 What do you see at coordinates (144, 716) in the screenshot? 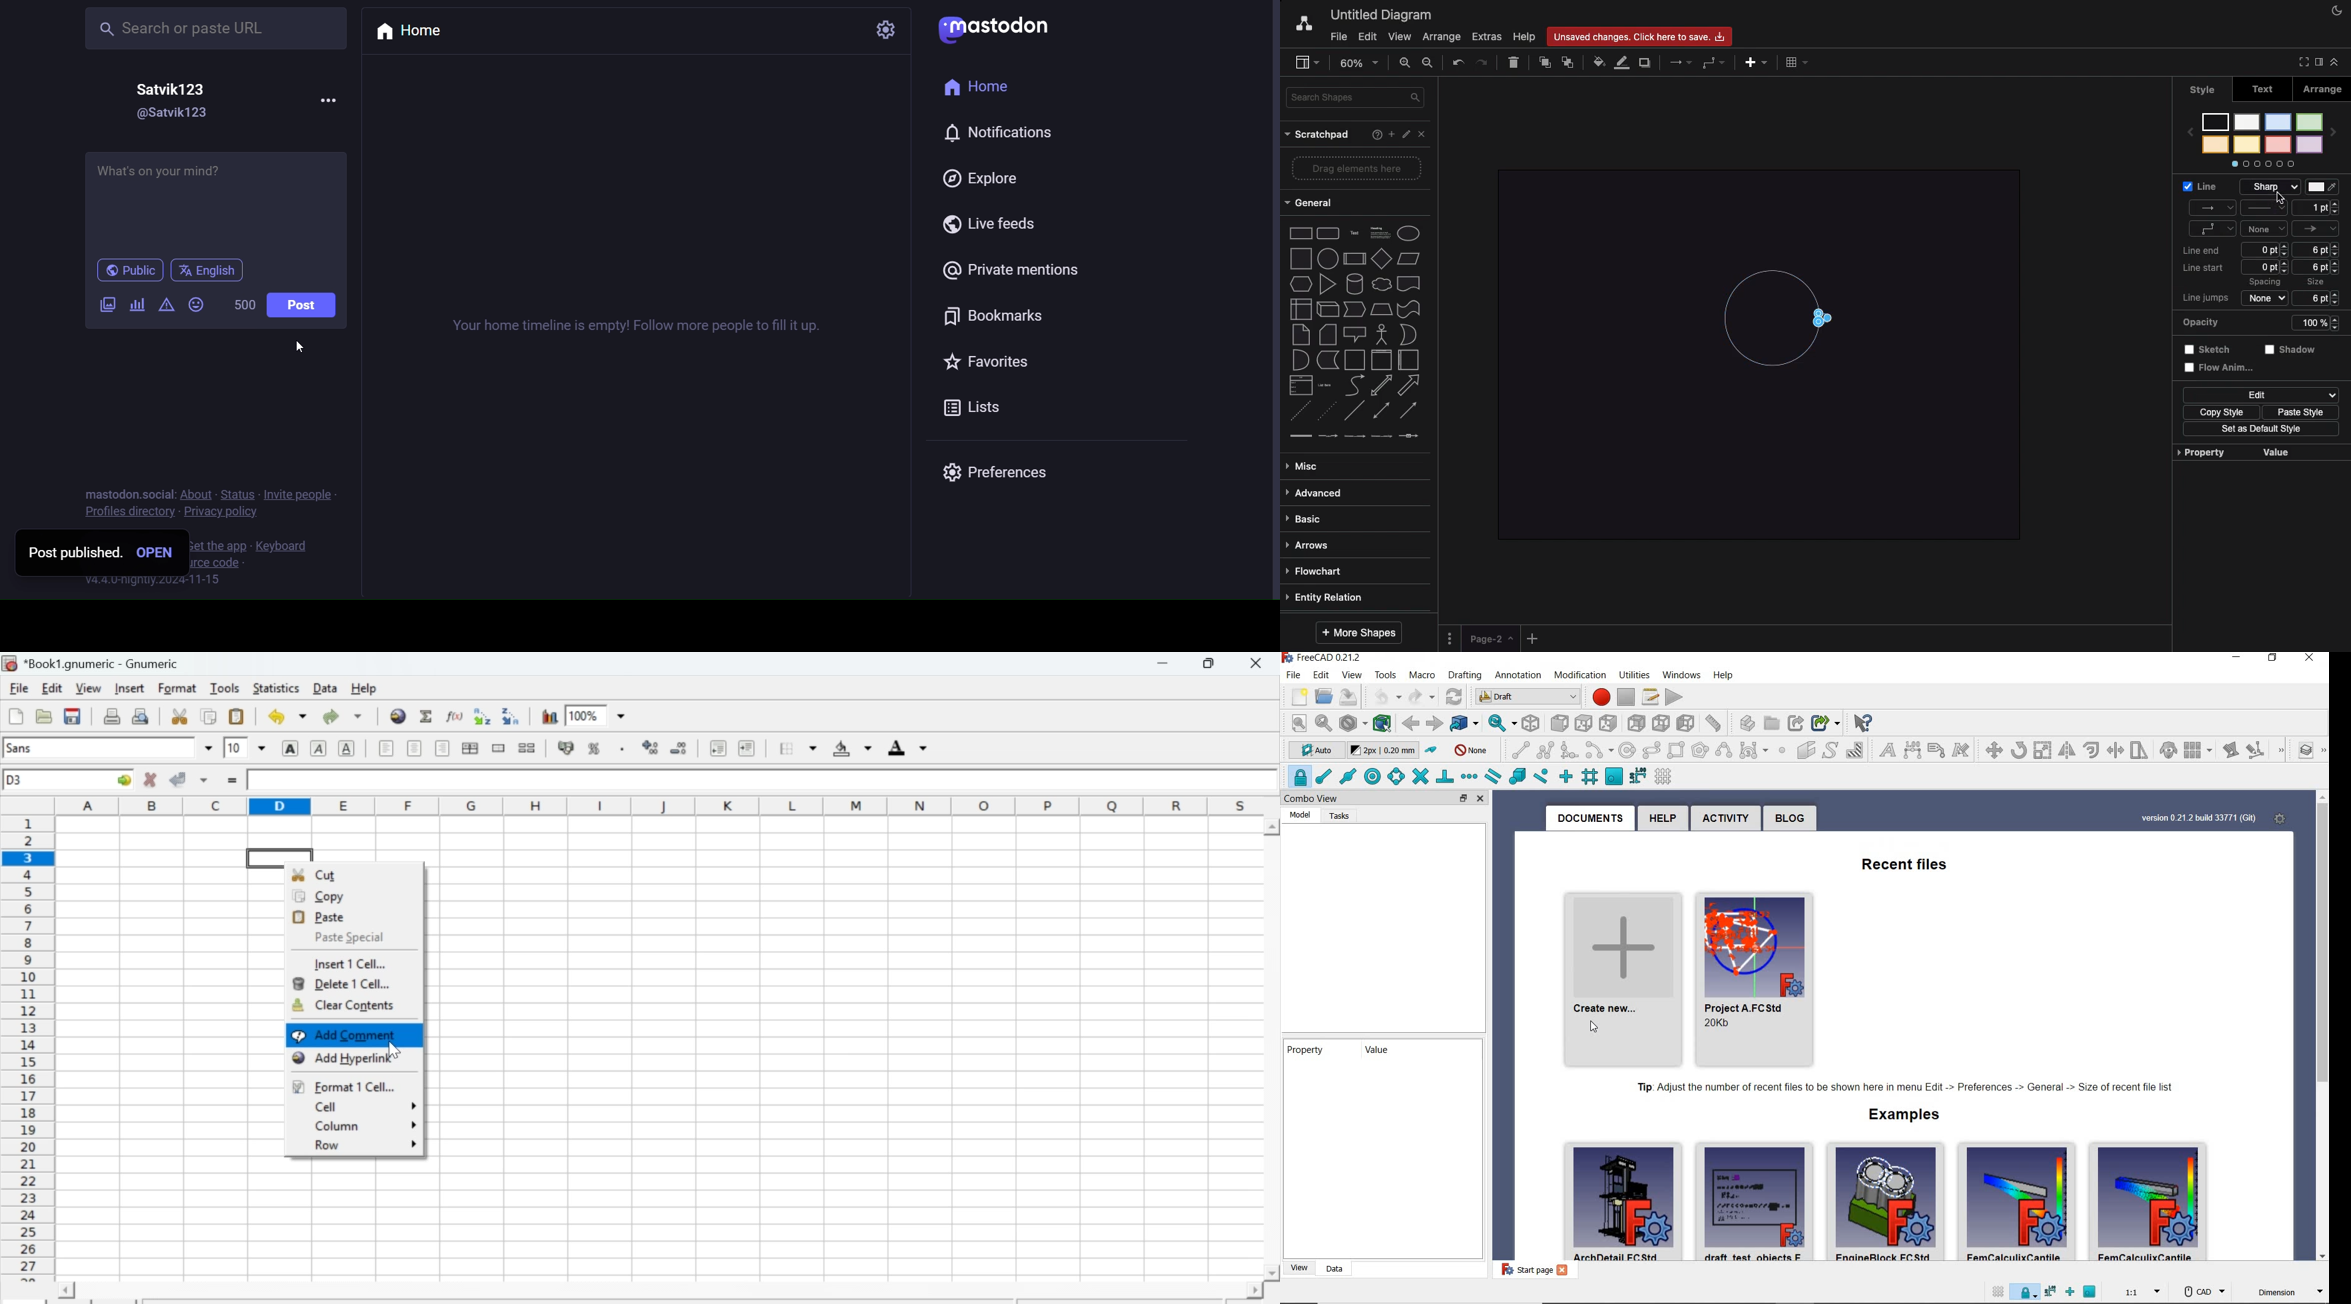
I see `Print preview` at bounding box center [144, 716].